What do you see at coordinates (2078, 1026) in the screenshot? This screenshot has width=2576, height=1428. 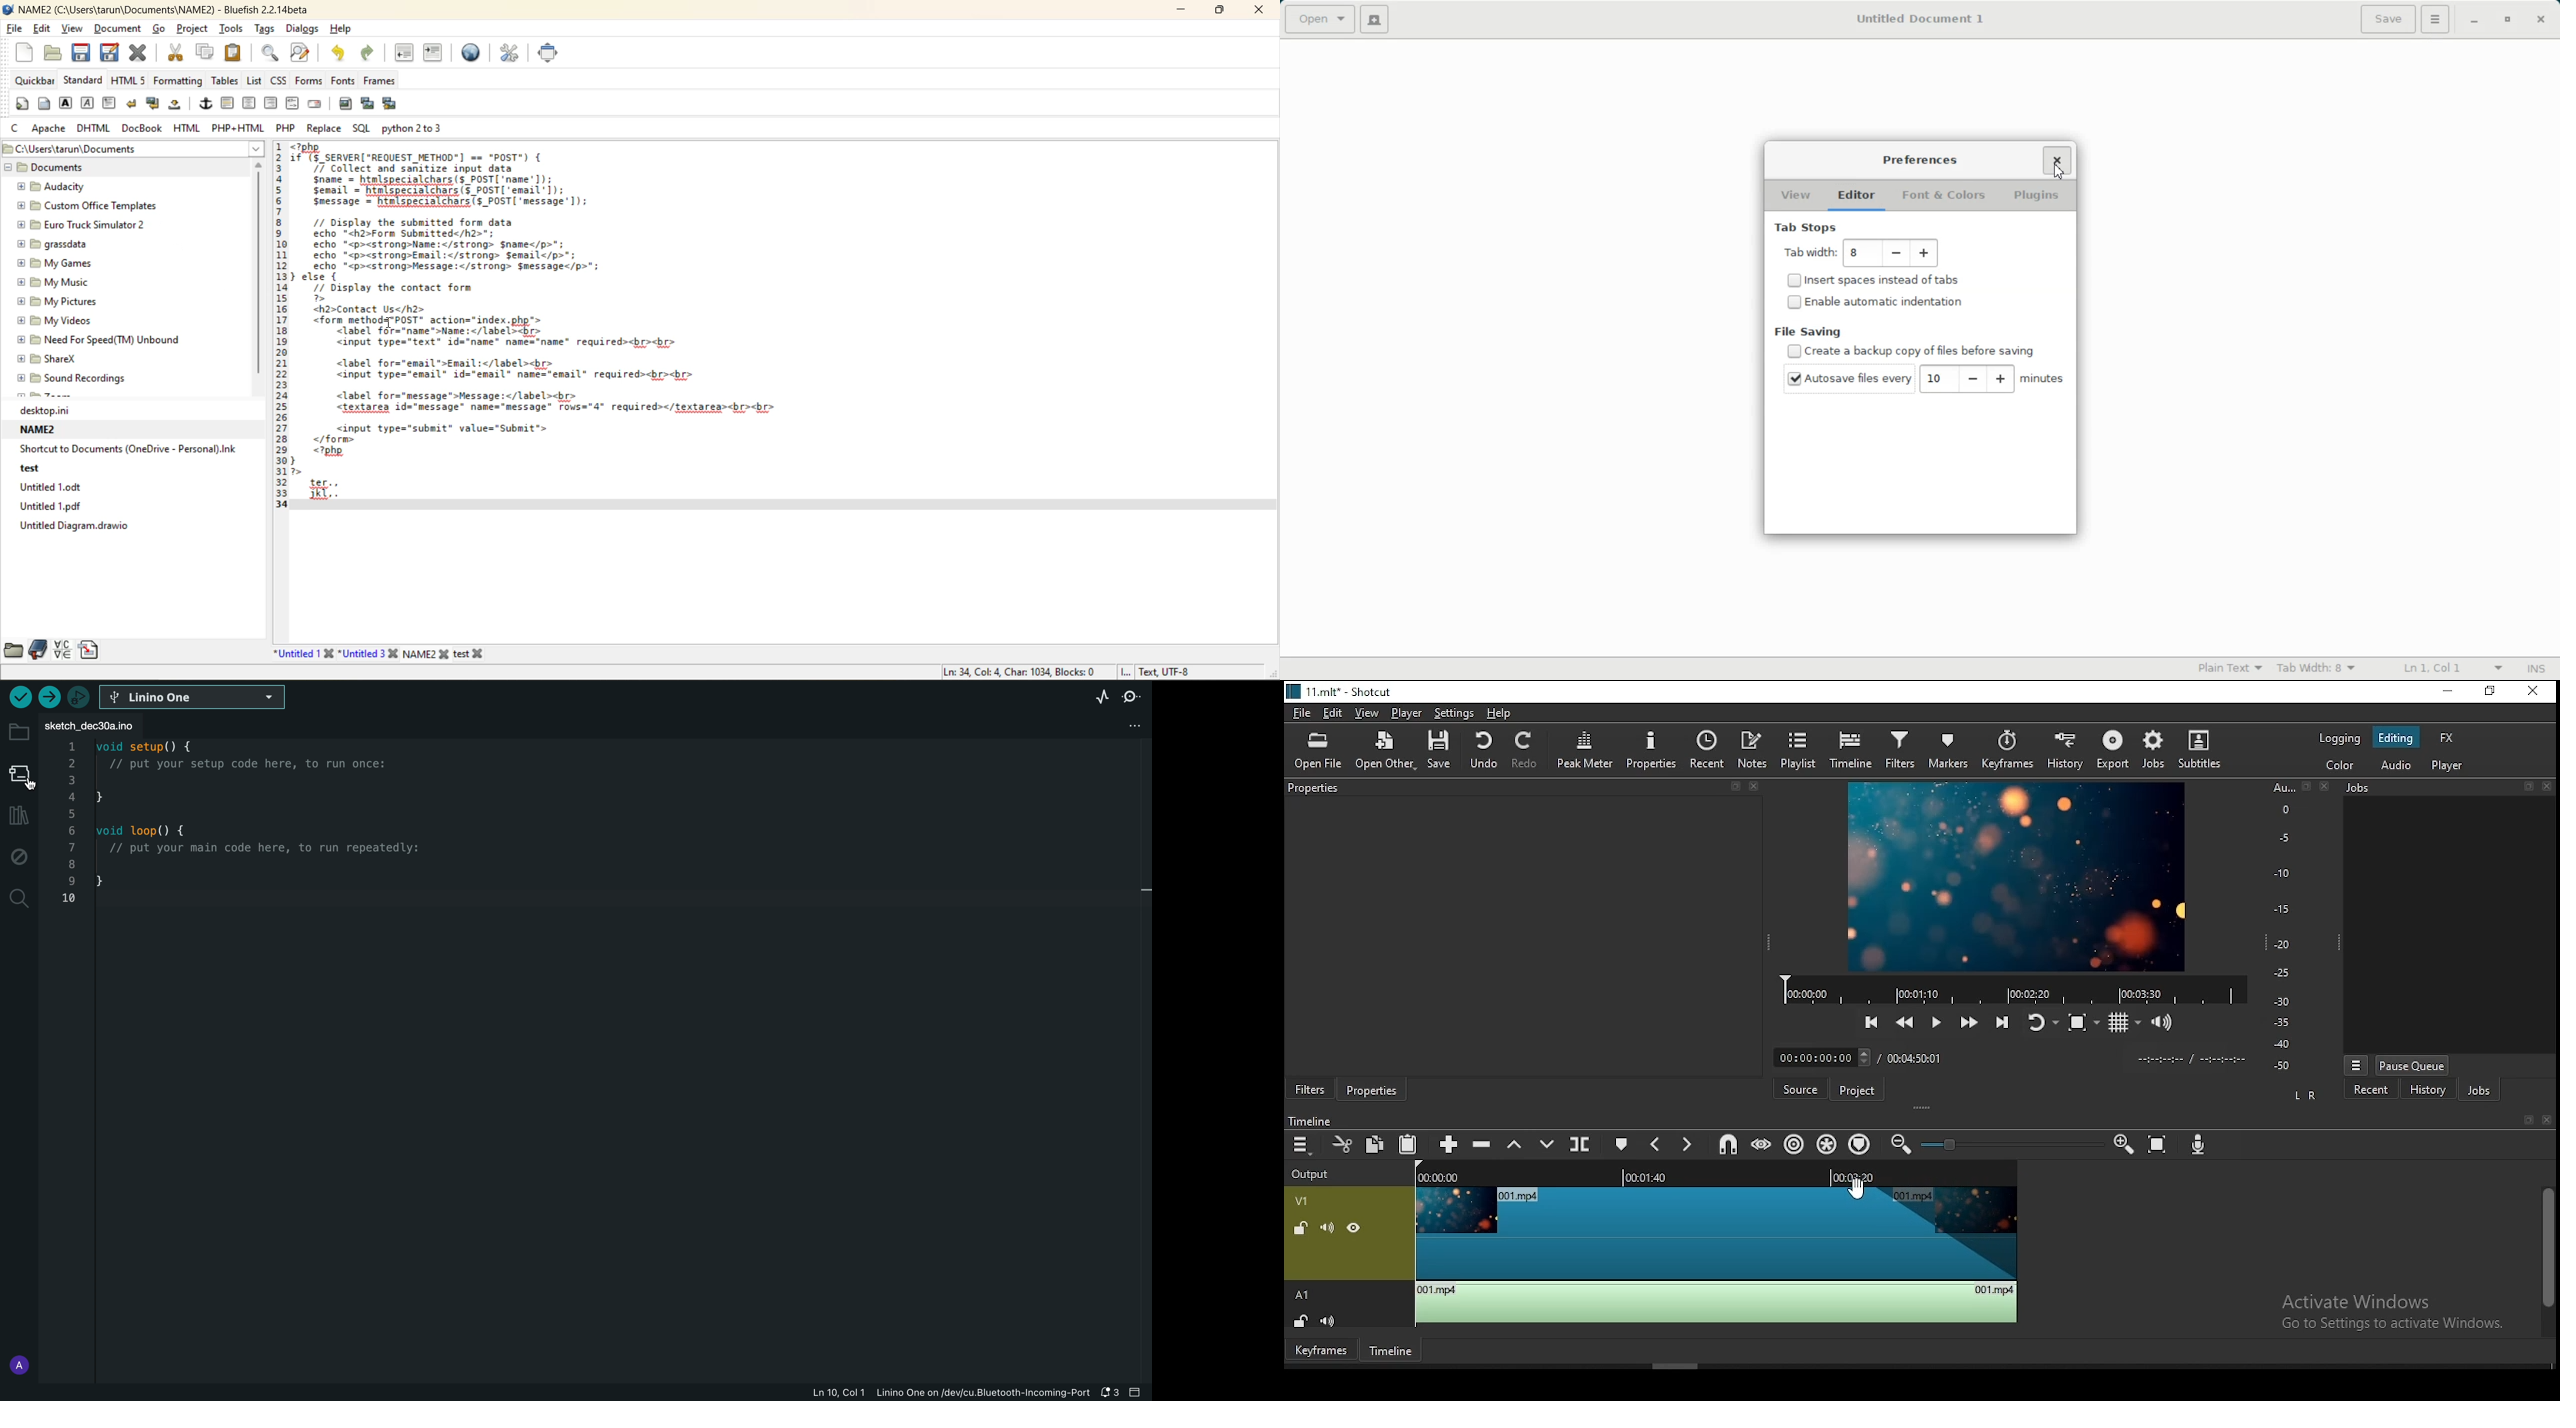 I see `toggle zoom` at bounding box center [2078, 1026].